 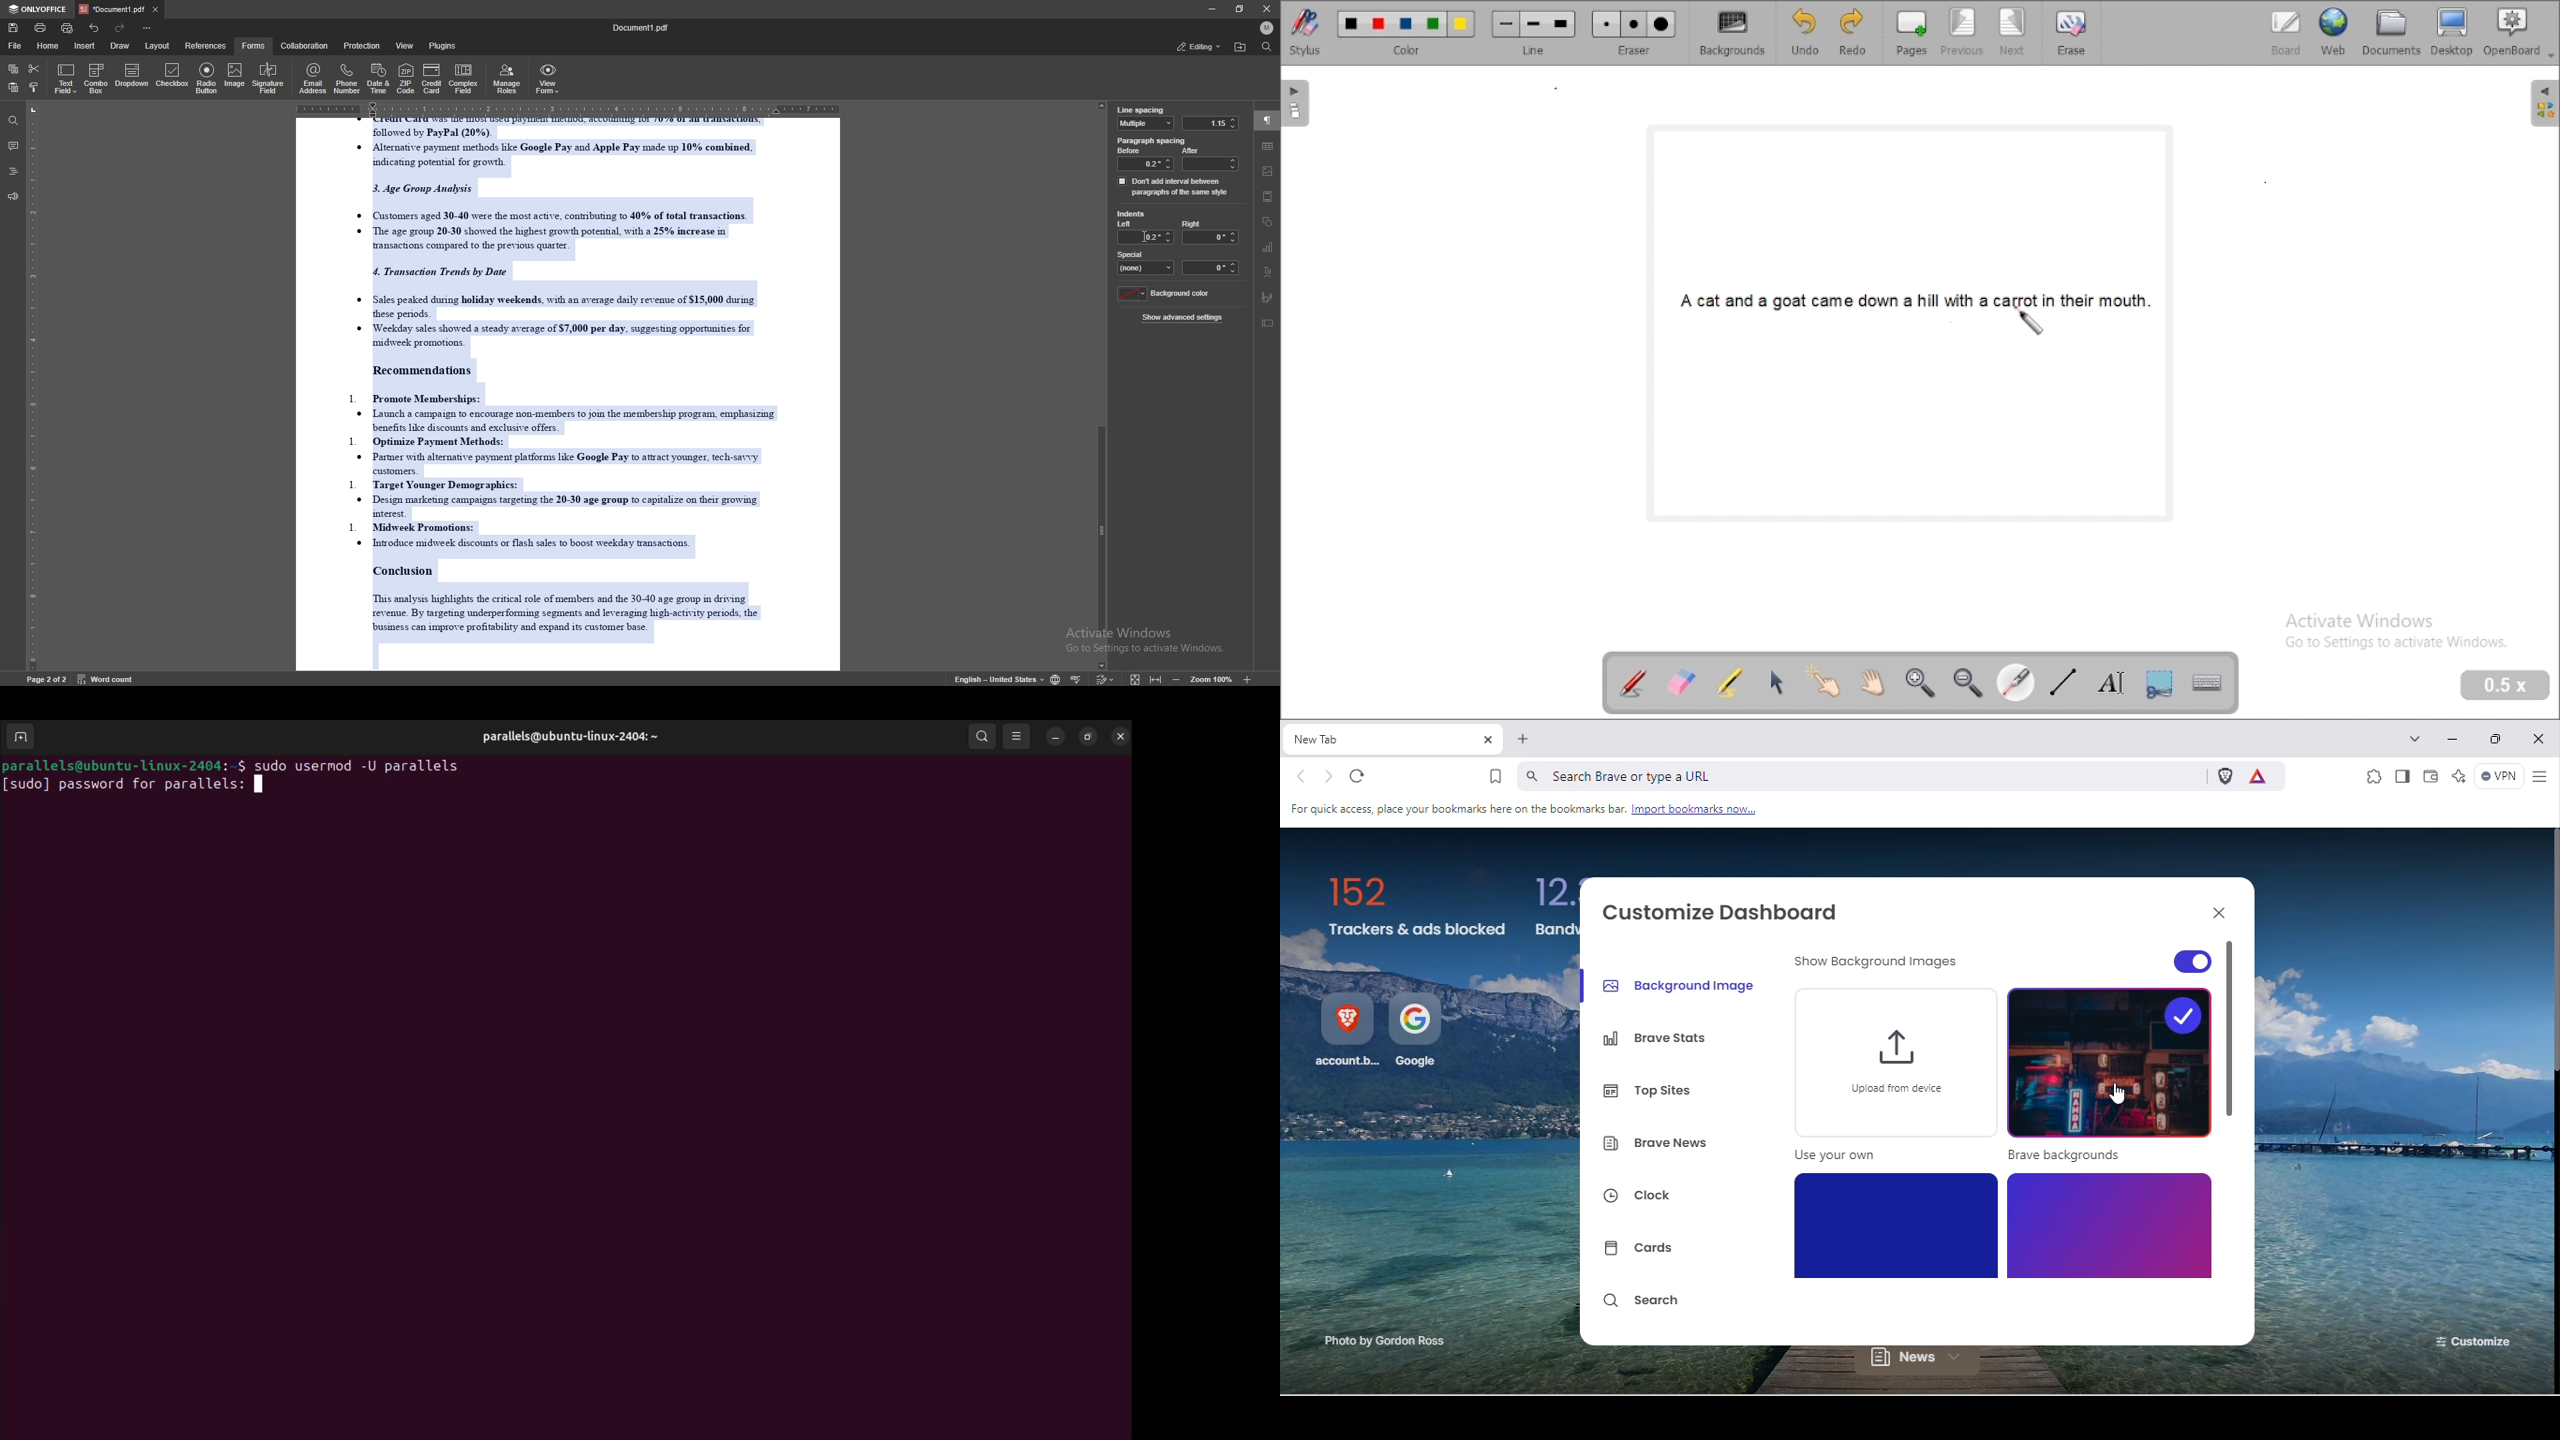 I want to click on signature field, so click(x=1268, y=298).